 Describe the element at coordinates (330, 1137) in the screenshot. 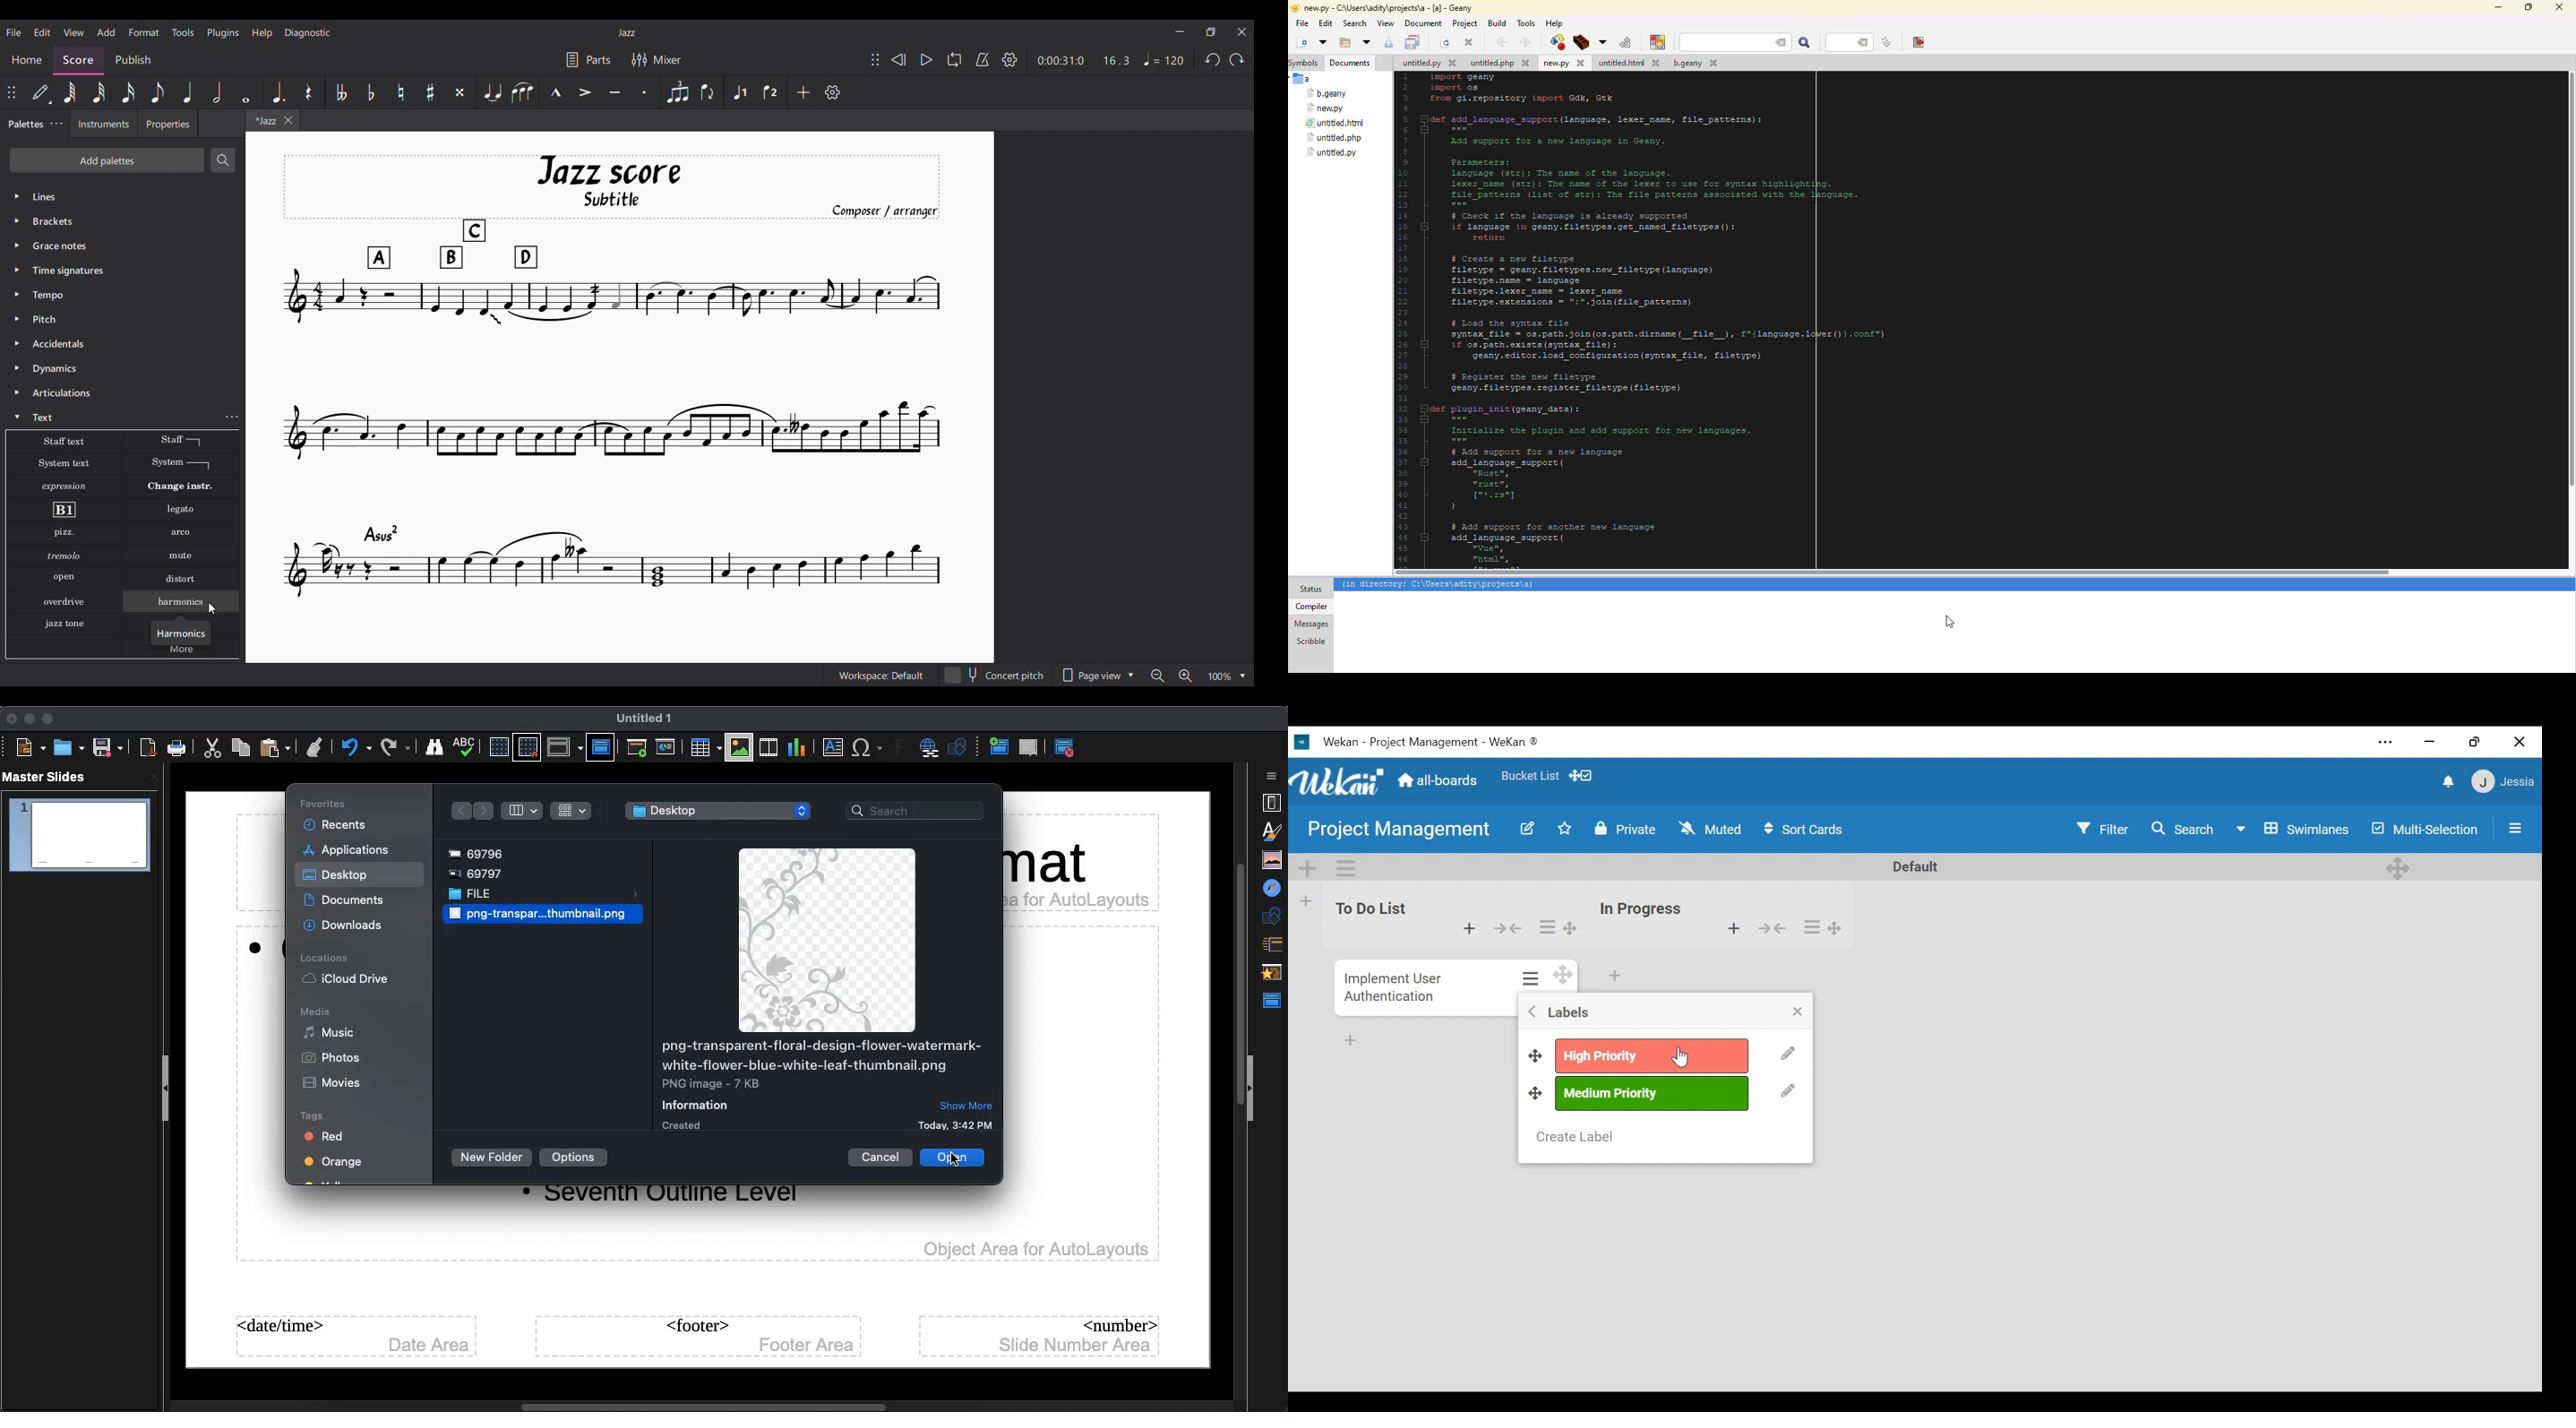

I see `red` at that location.